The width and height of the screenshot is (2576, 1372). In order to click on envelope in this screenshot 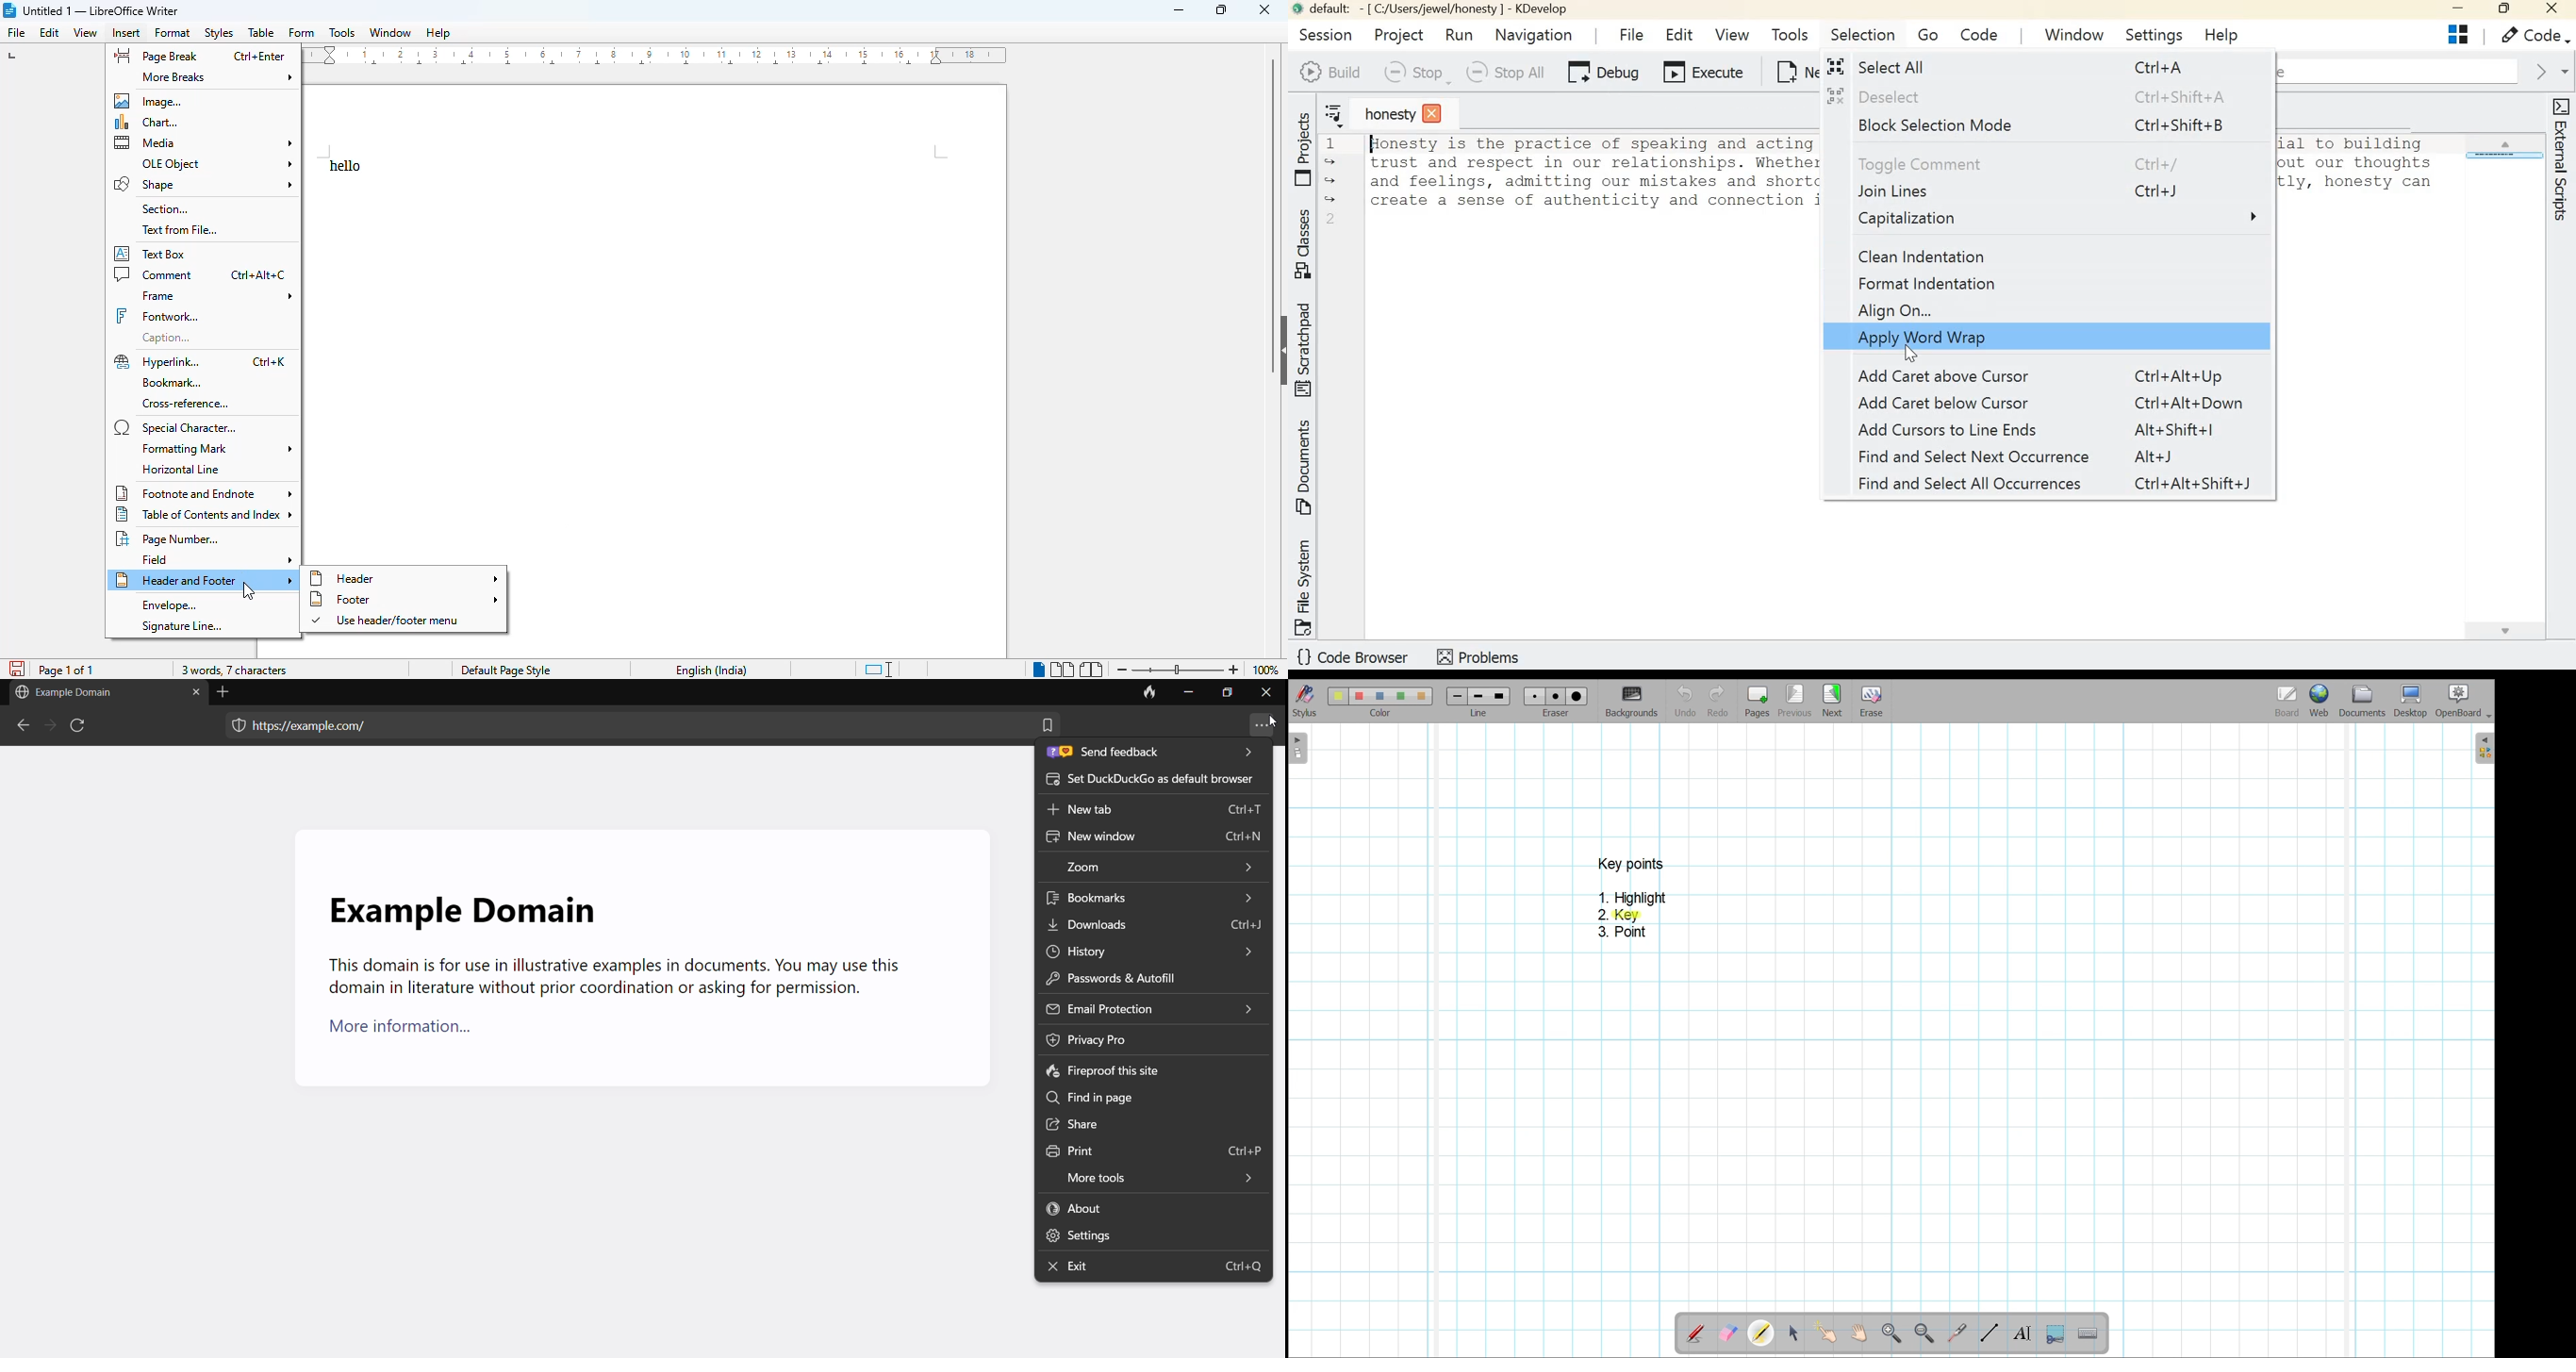, I will do `click(169, 605)`.